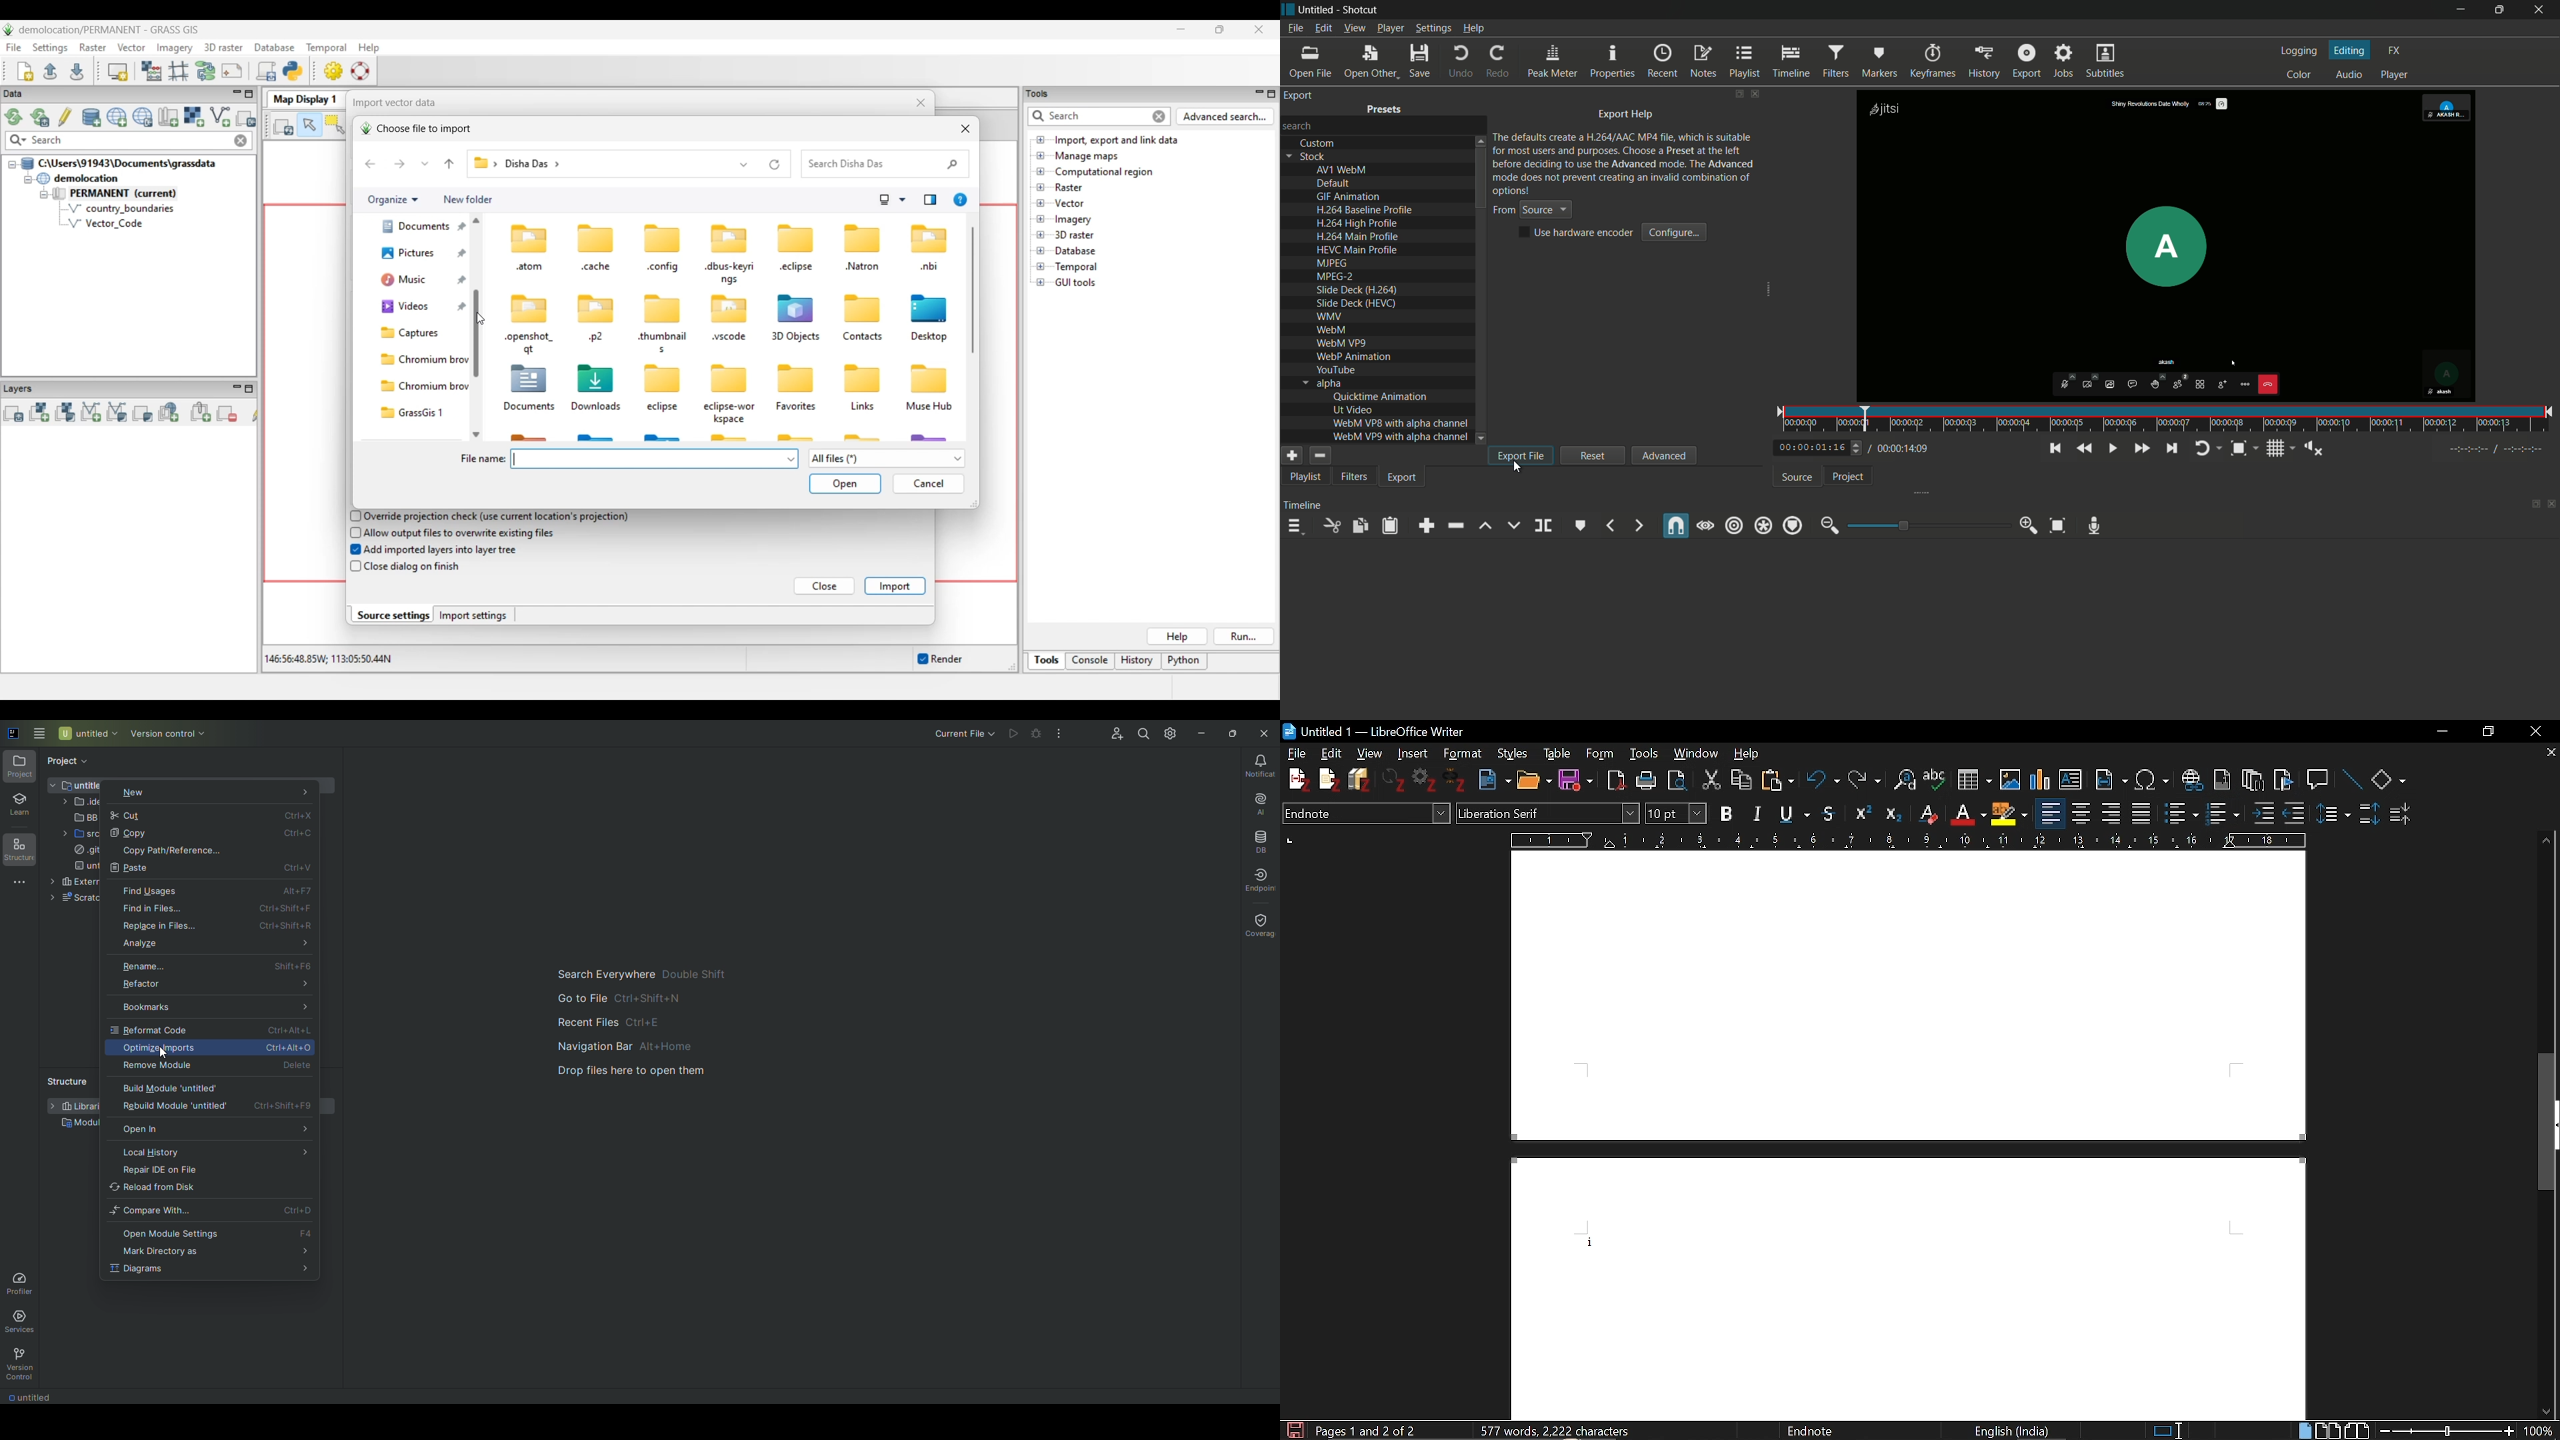 The image size is (2576, 1456). Describe the element at coordinates (1353, 27) in the screenshot. I see `view menu` at that location.